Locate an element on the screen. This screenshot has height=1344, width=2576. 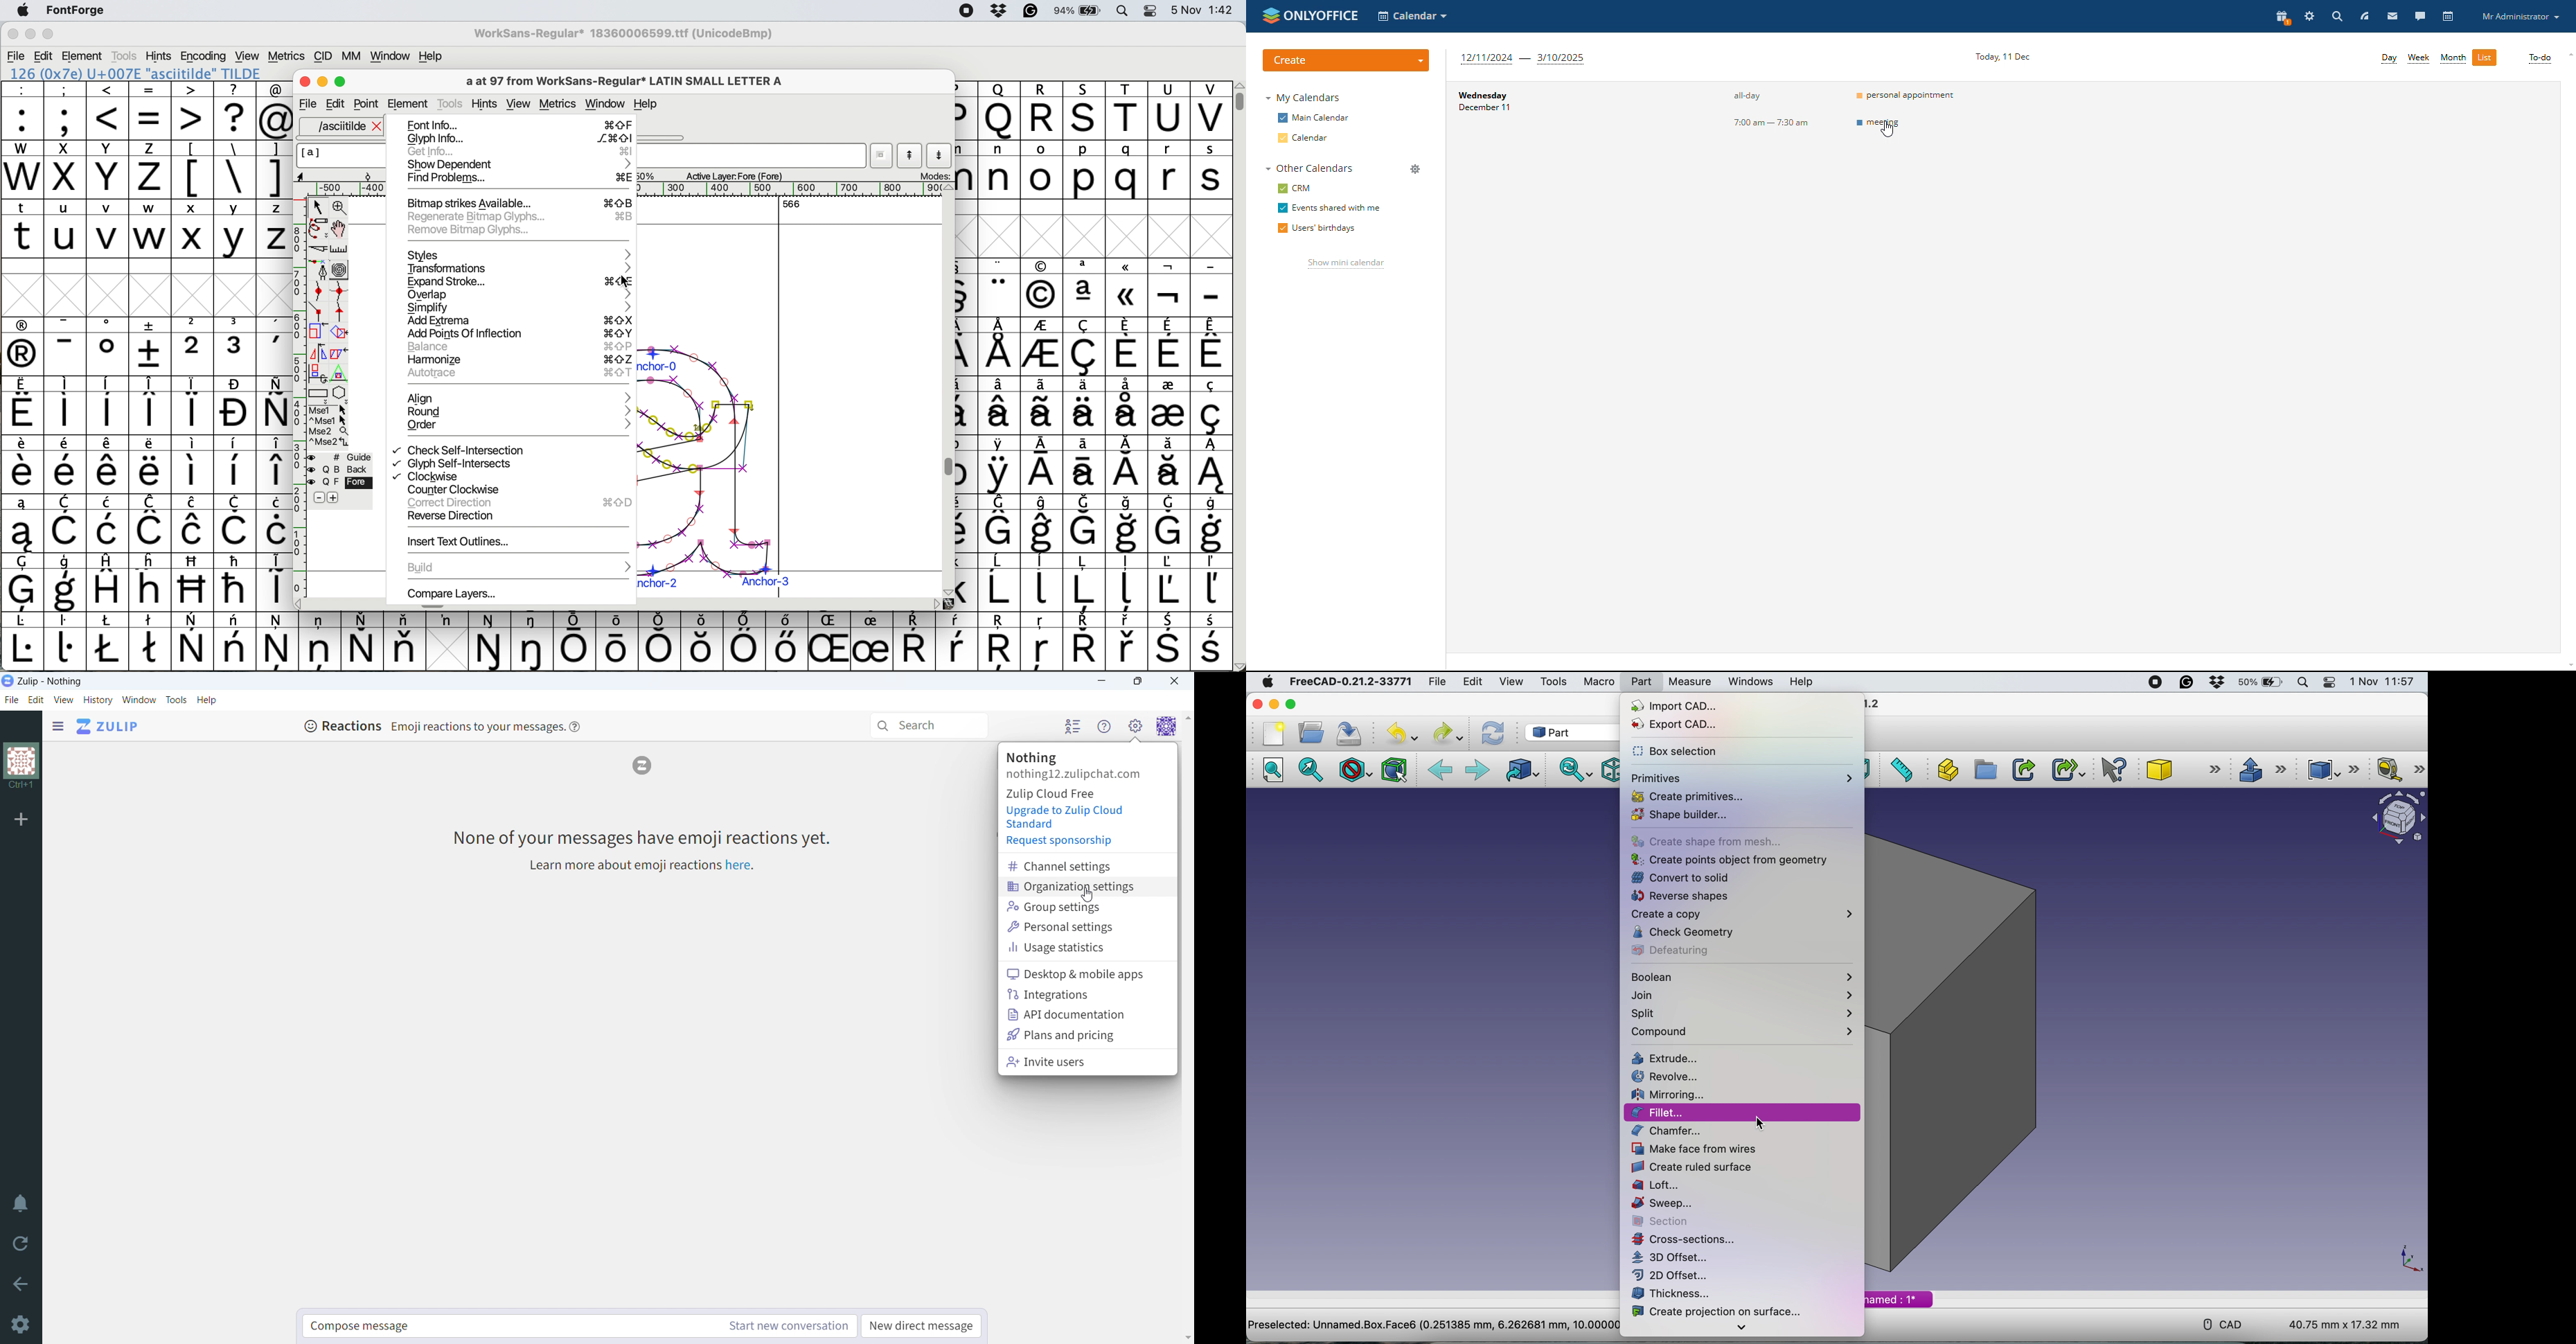
- is located at coordinates (1212, 288).